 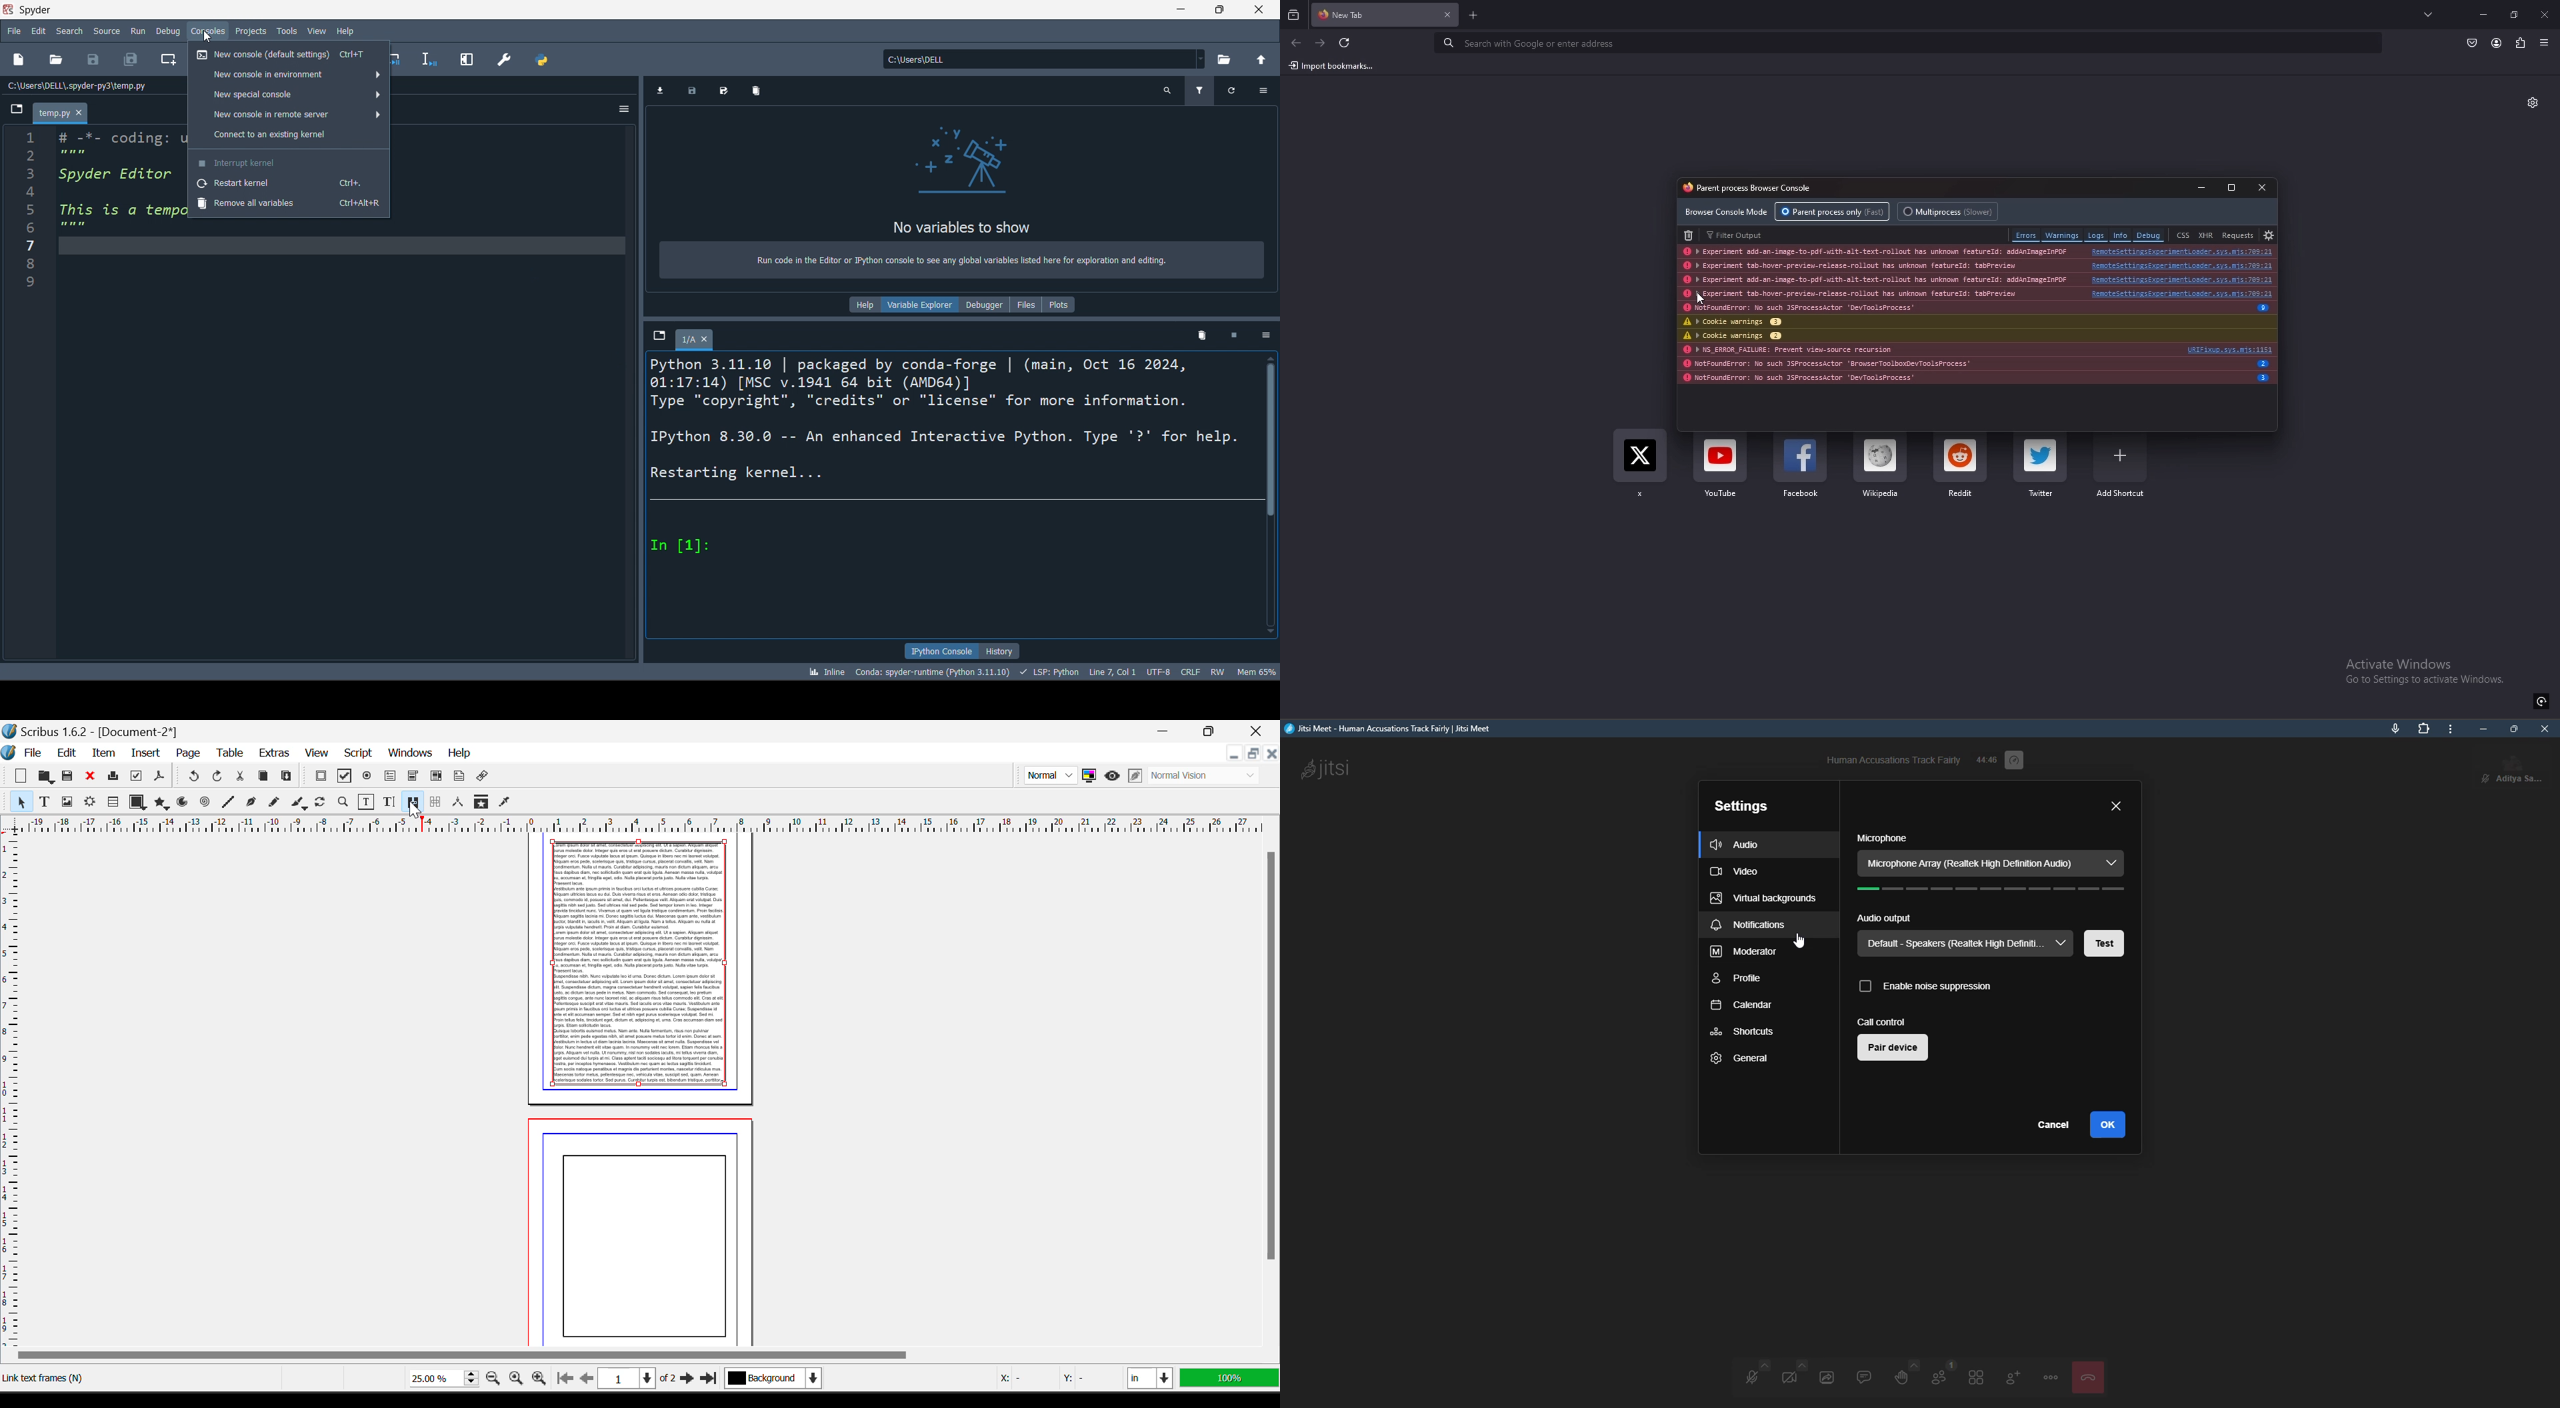 What do you see at coordinates (1165, 729) in the screenshot?
I see `Restore Down` at bounding box center [1165, 729].